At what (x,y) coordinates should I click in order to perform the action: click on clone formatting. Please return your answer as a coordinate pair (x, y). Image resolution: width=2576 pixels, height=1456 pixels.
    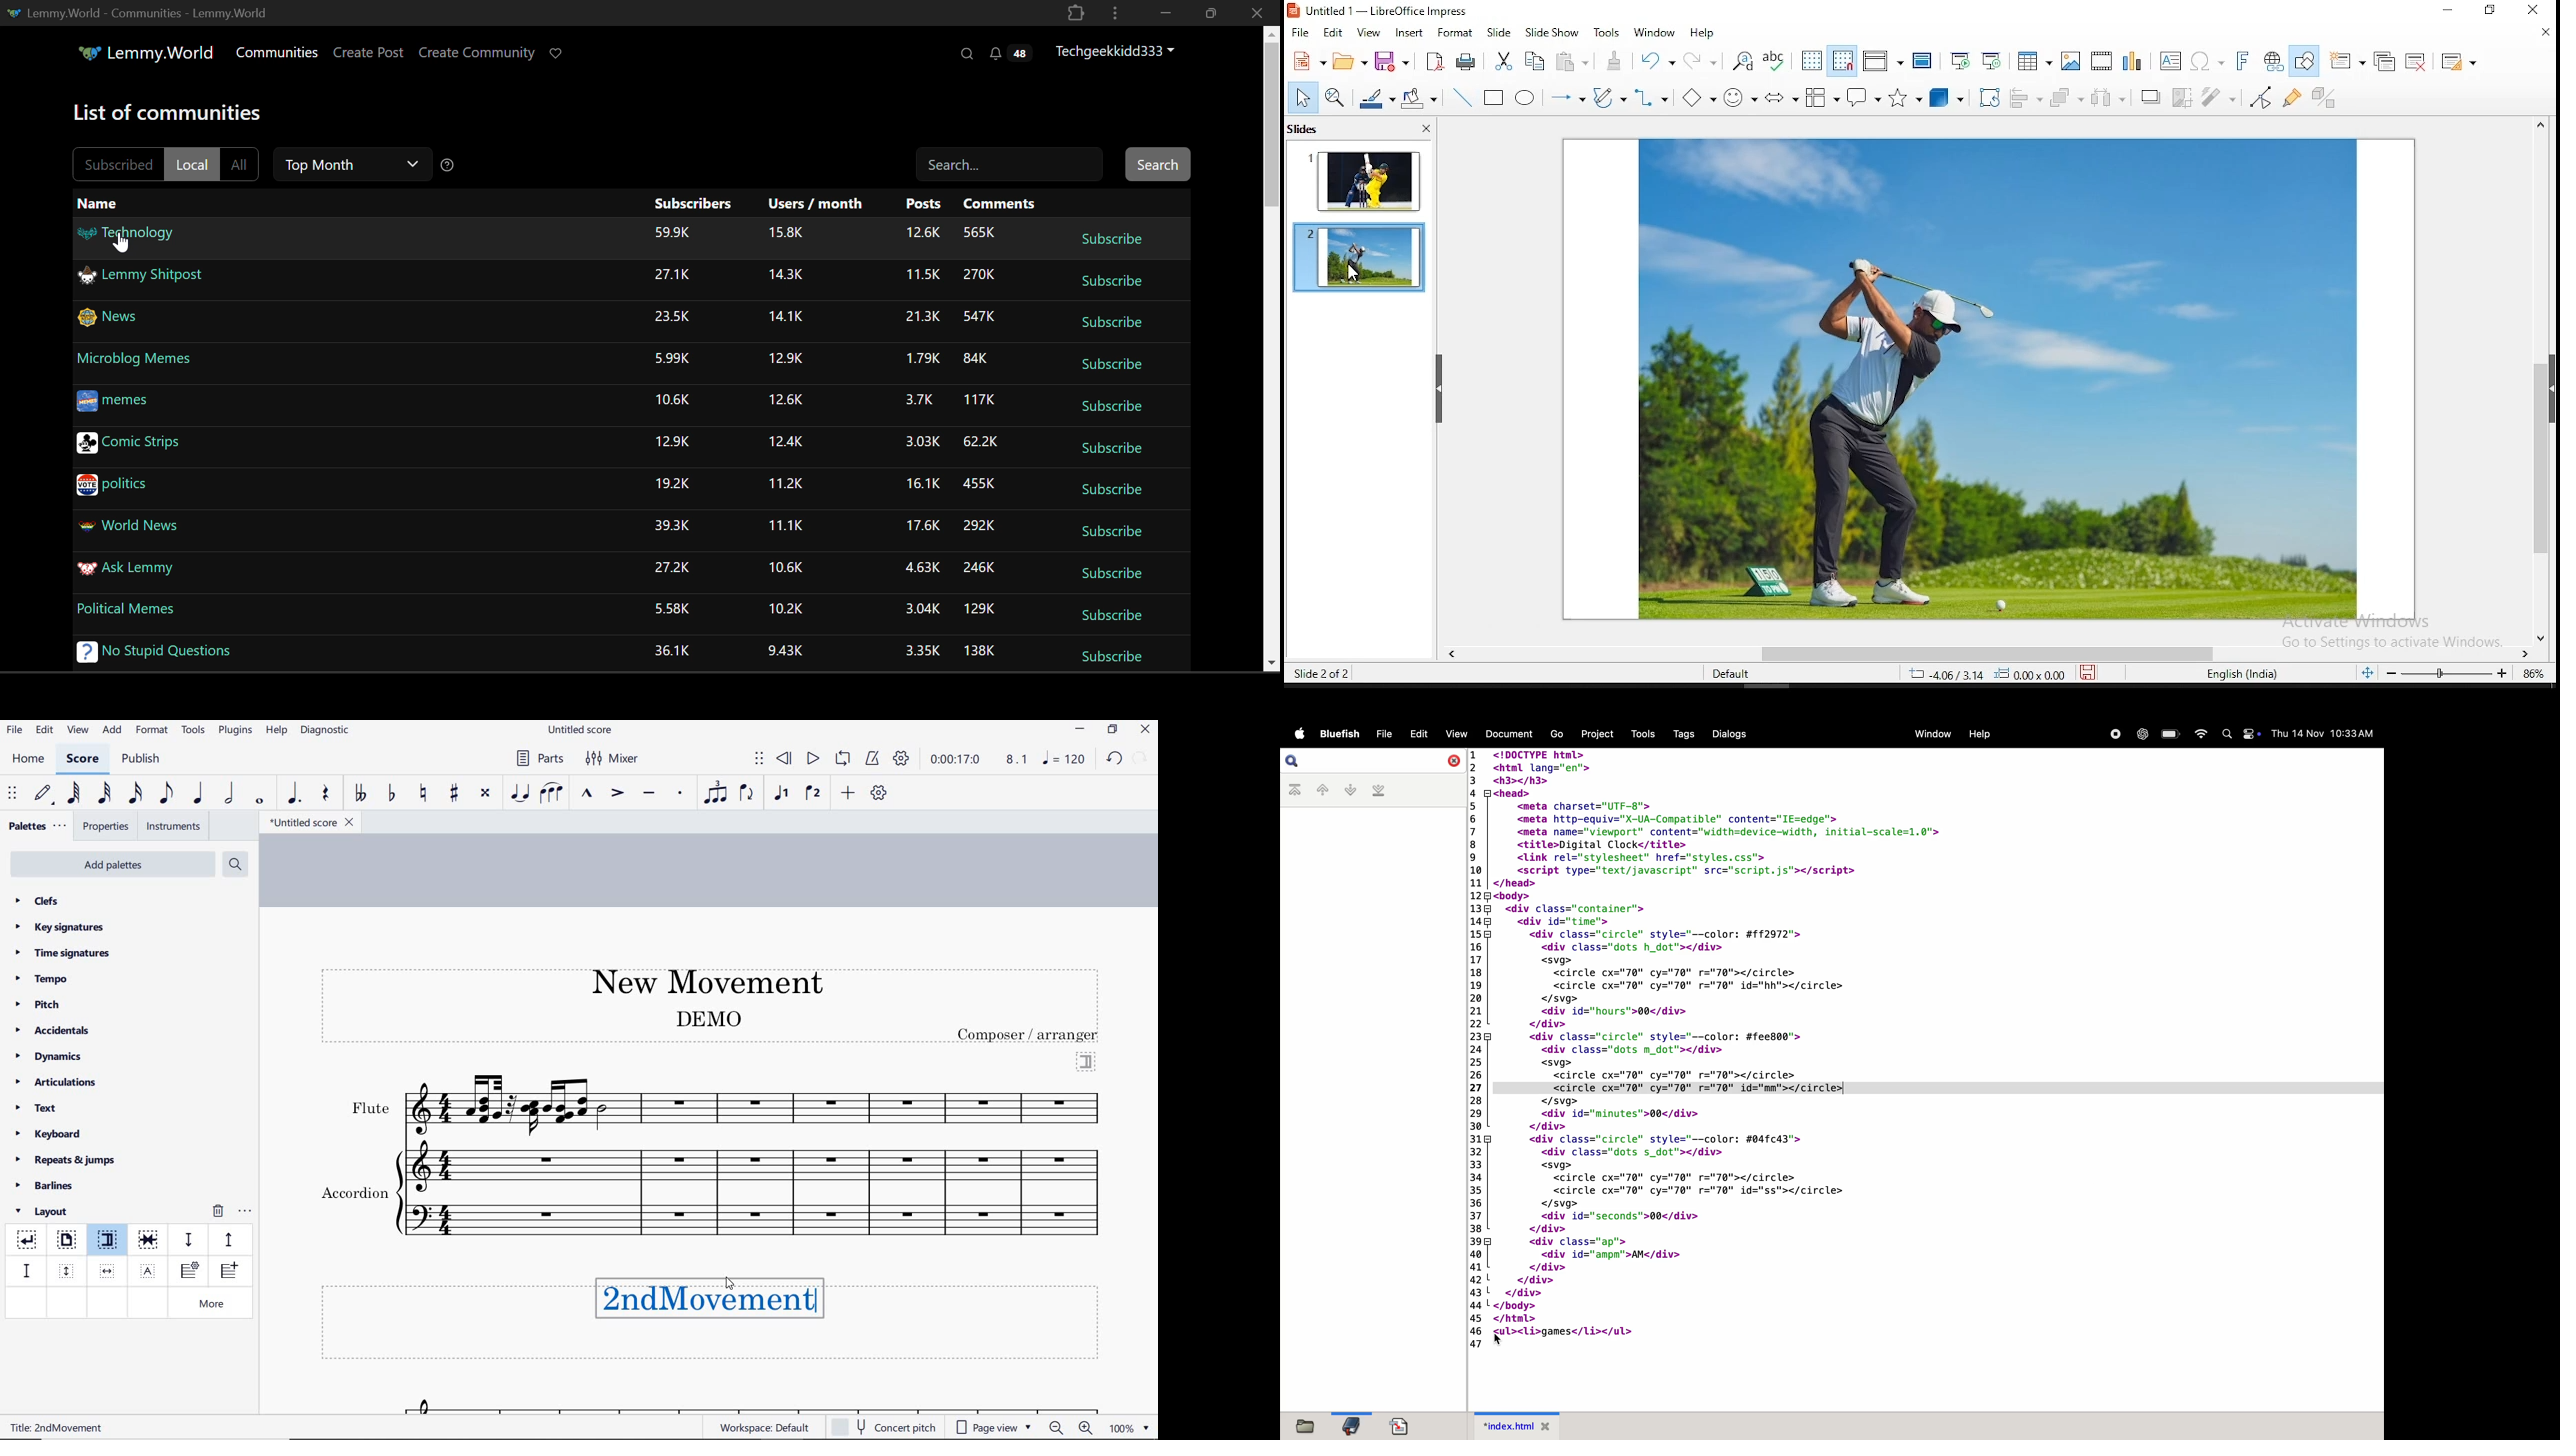
    Looking at the image, I should click on (1613, 61).